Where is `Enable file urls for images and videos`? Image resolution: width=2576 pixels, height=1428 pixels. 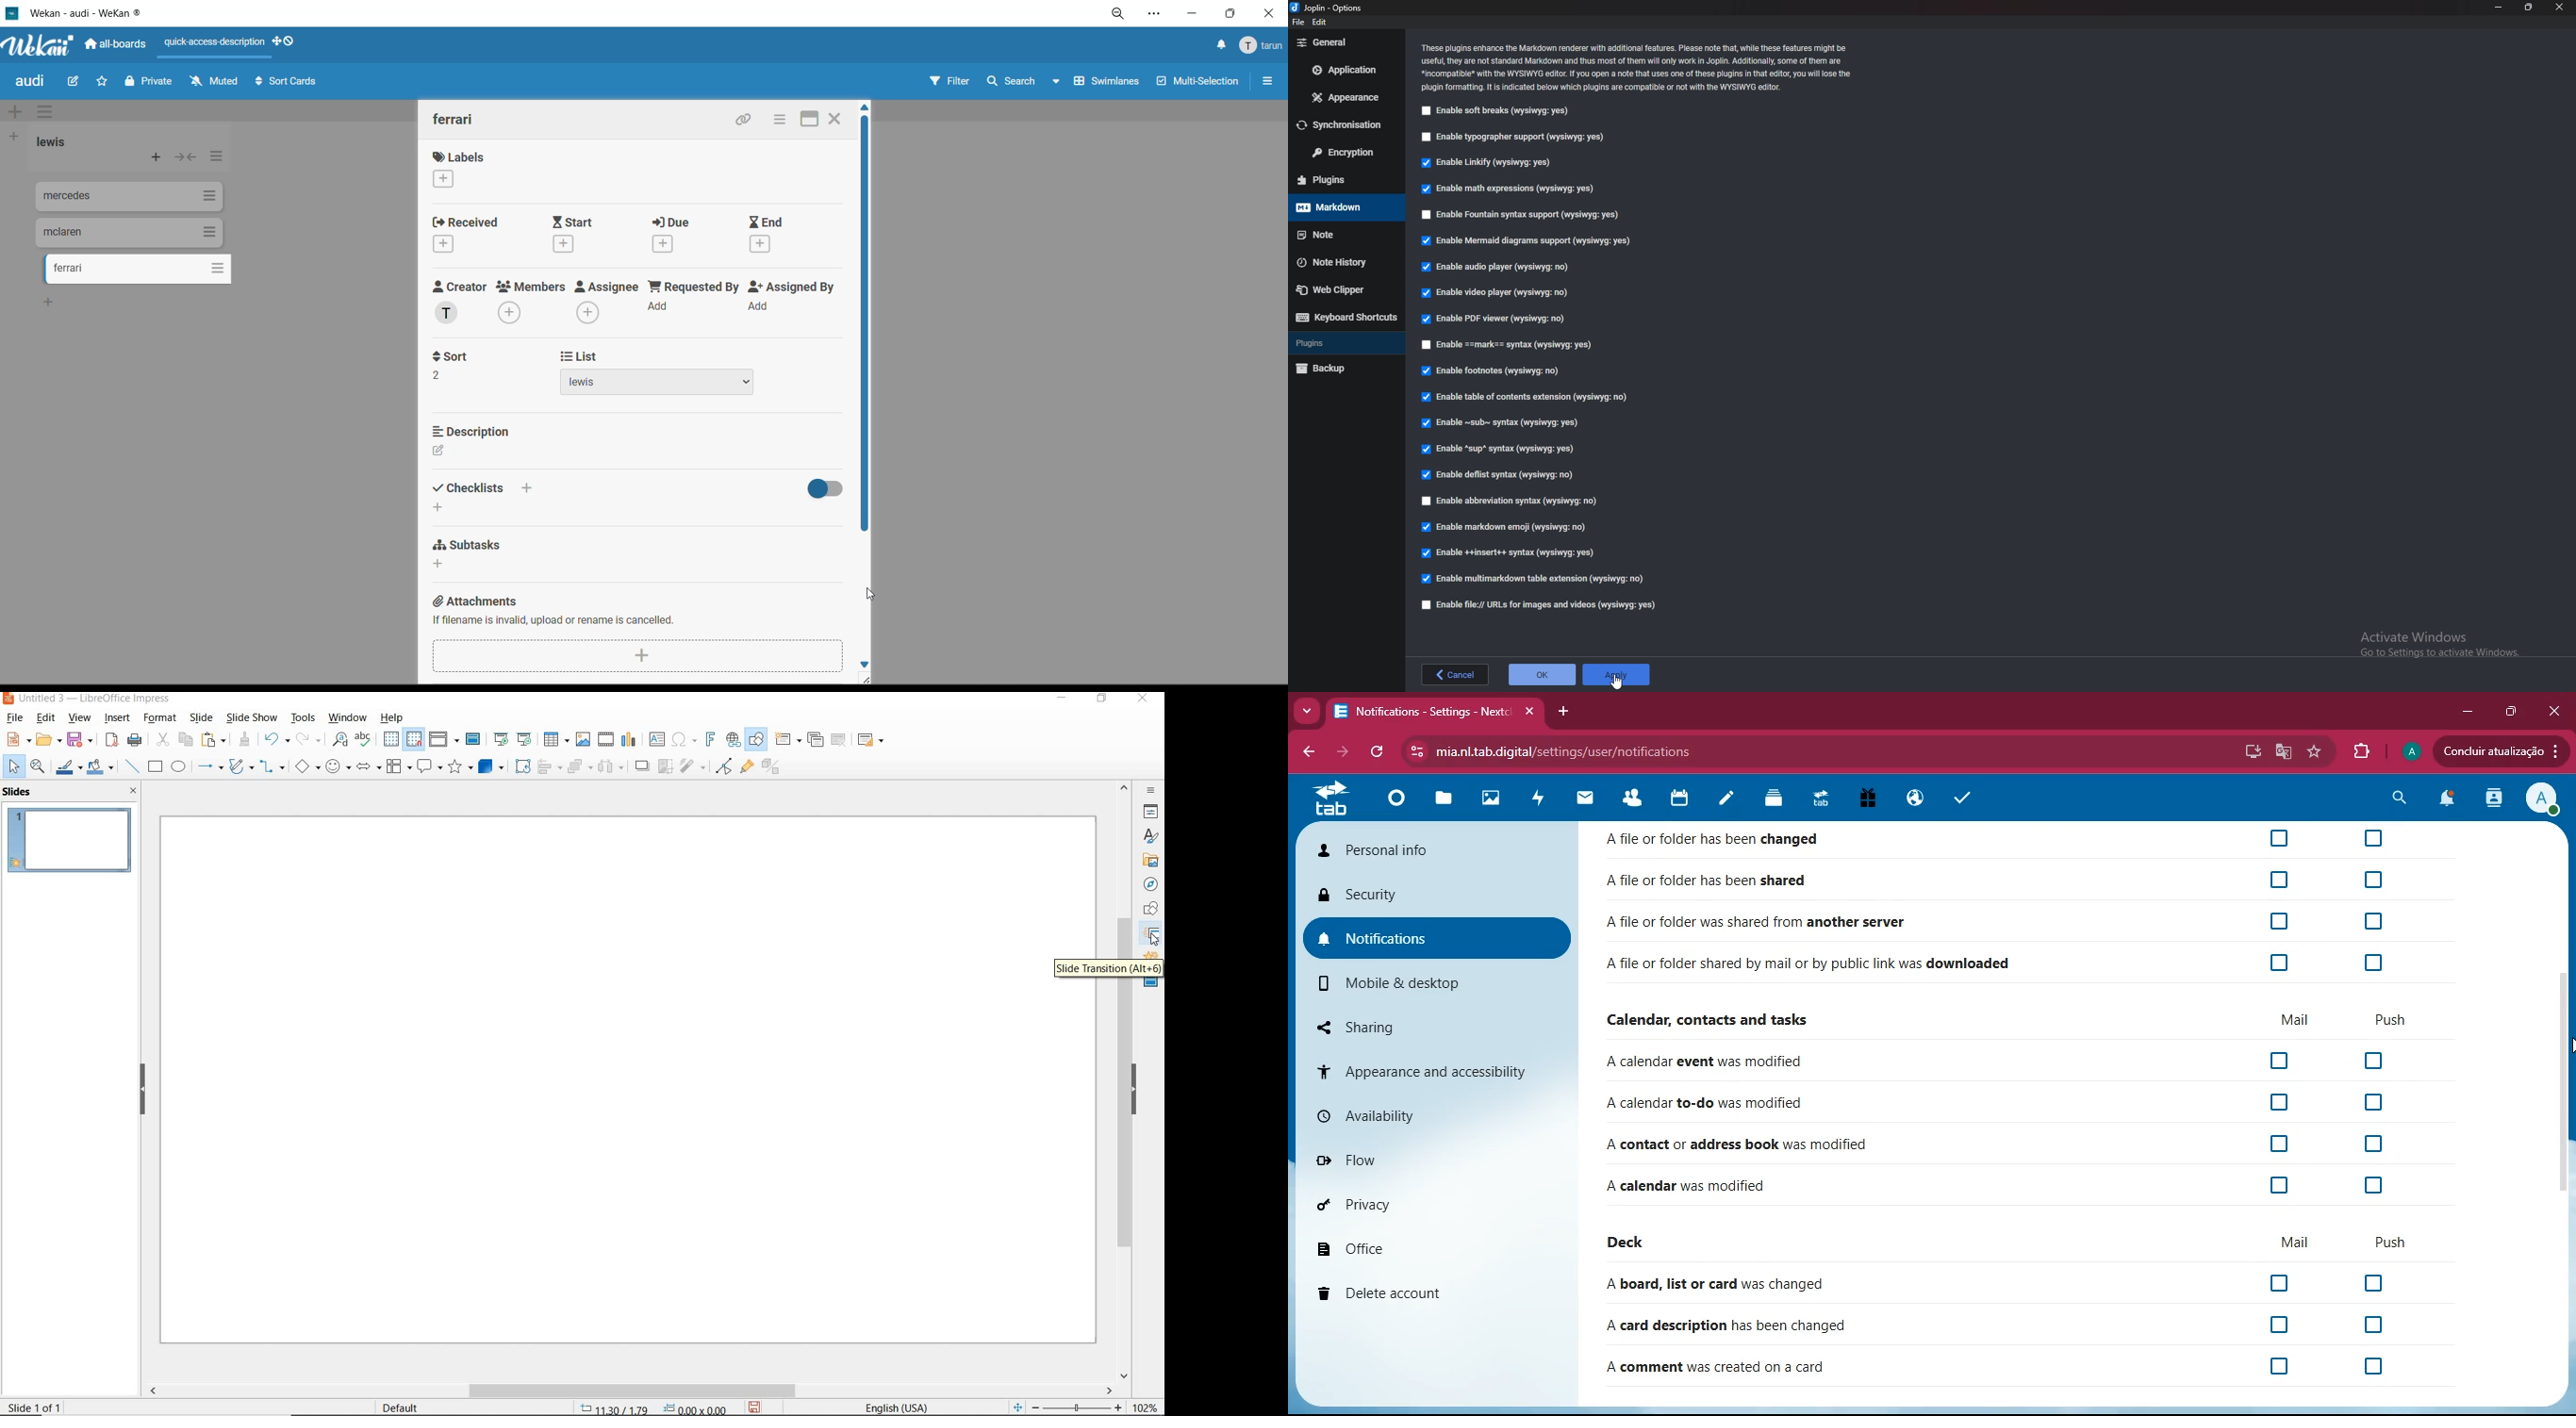
Enable file urls for images and videos is located at coordinates (1540, 606).